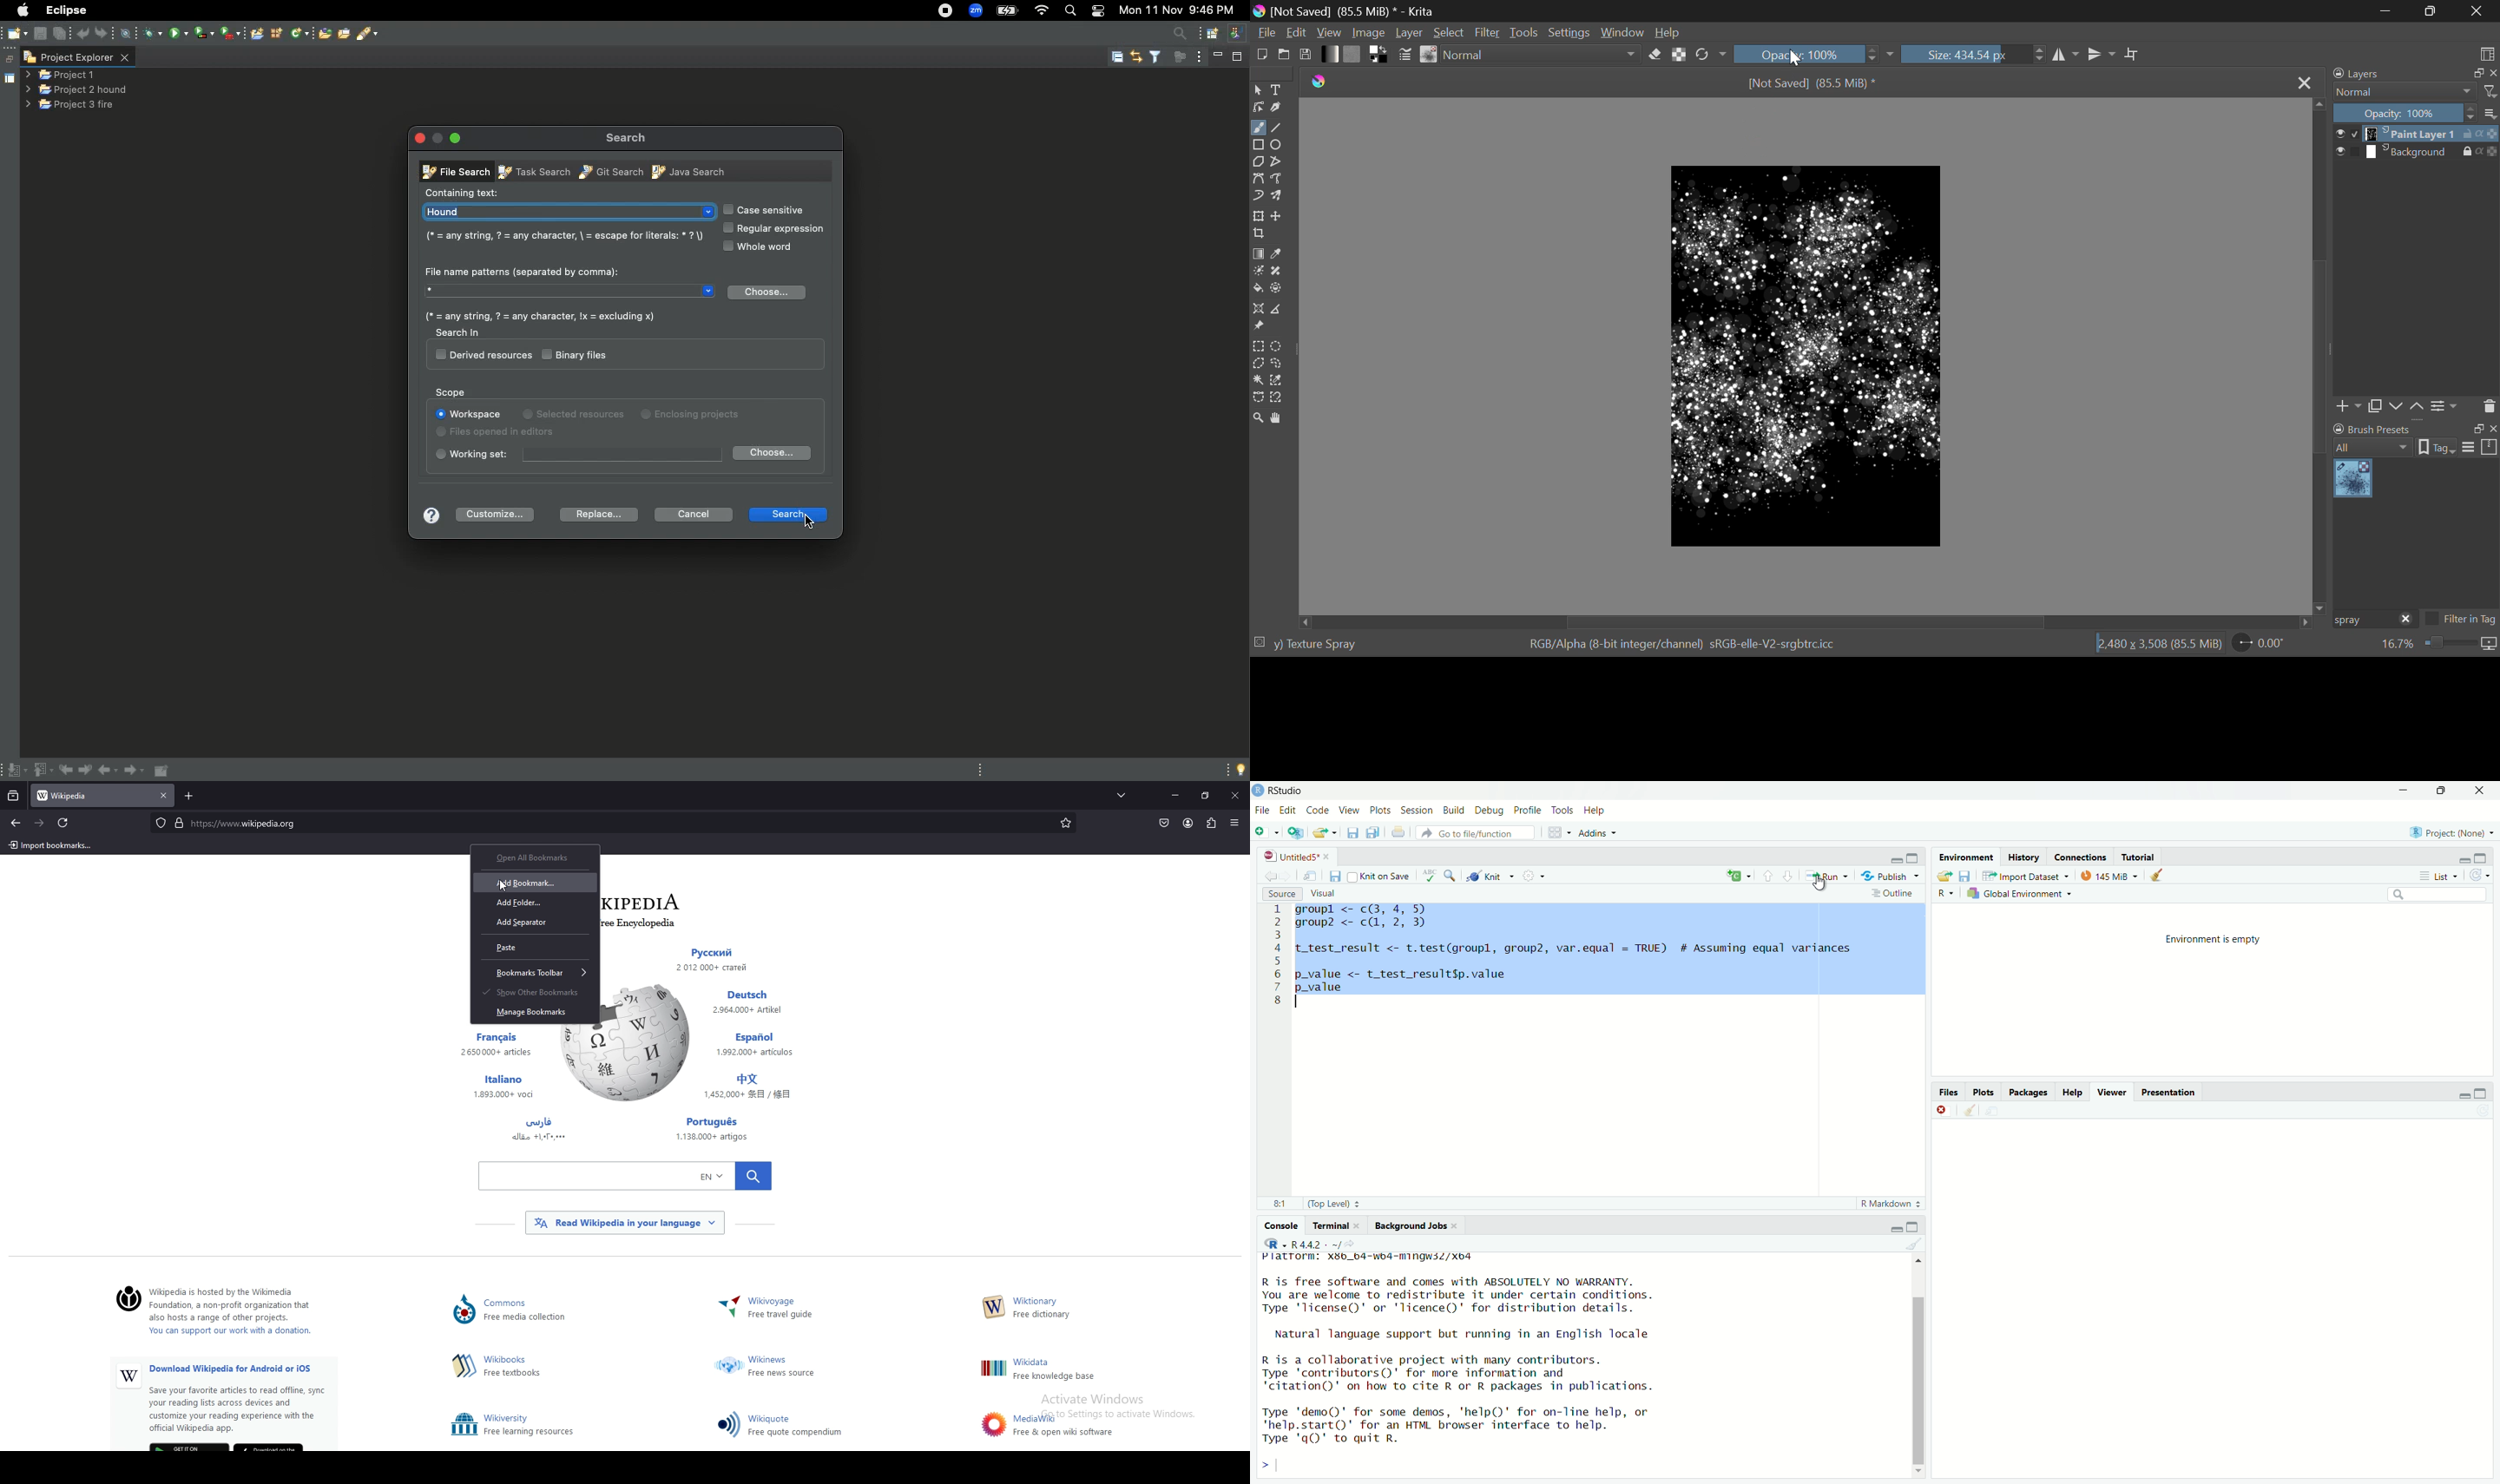 Image resolution: width=2520 pixels, height=1484 pixels. What do you see at coordinates (1943, 1110) in the screenshot?
I see `close` at bounding box center [1943, 1110].